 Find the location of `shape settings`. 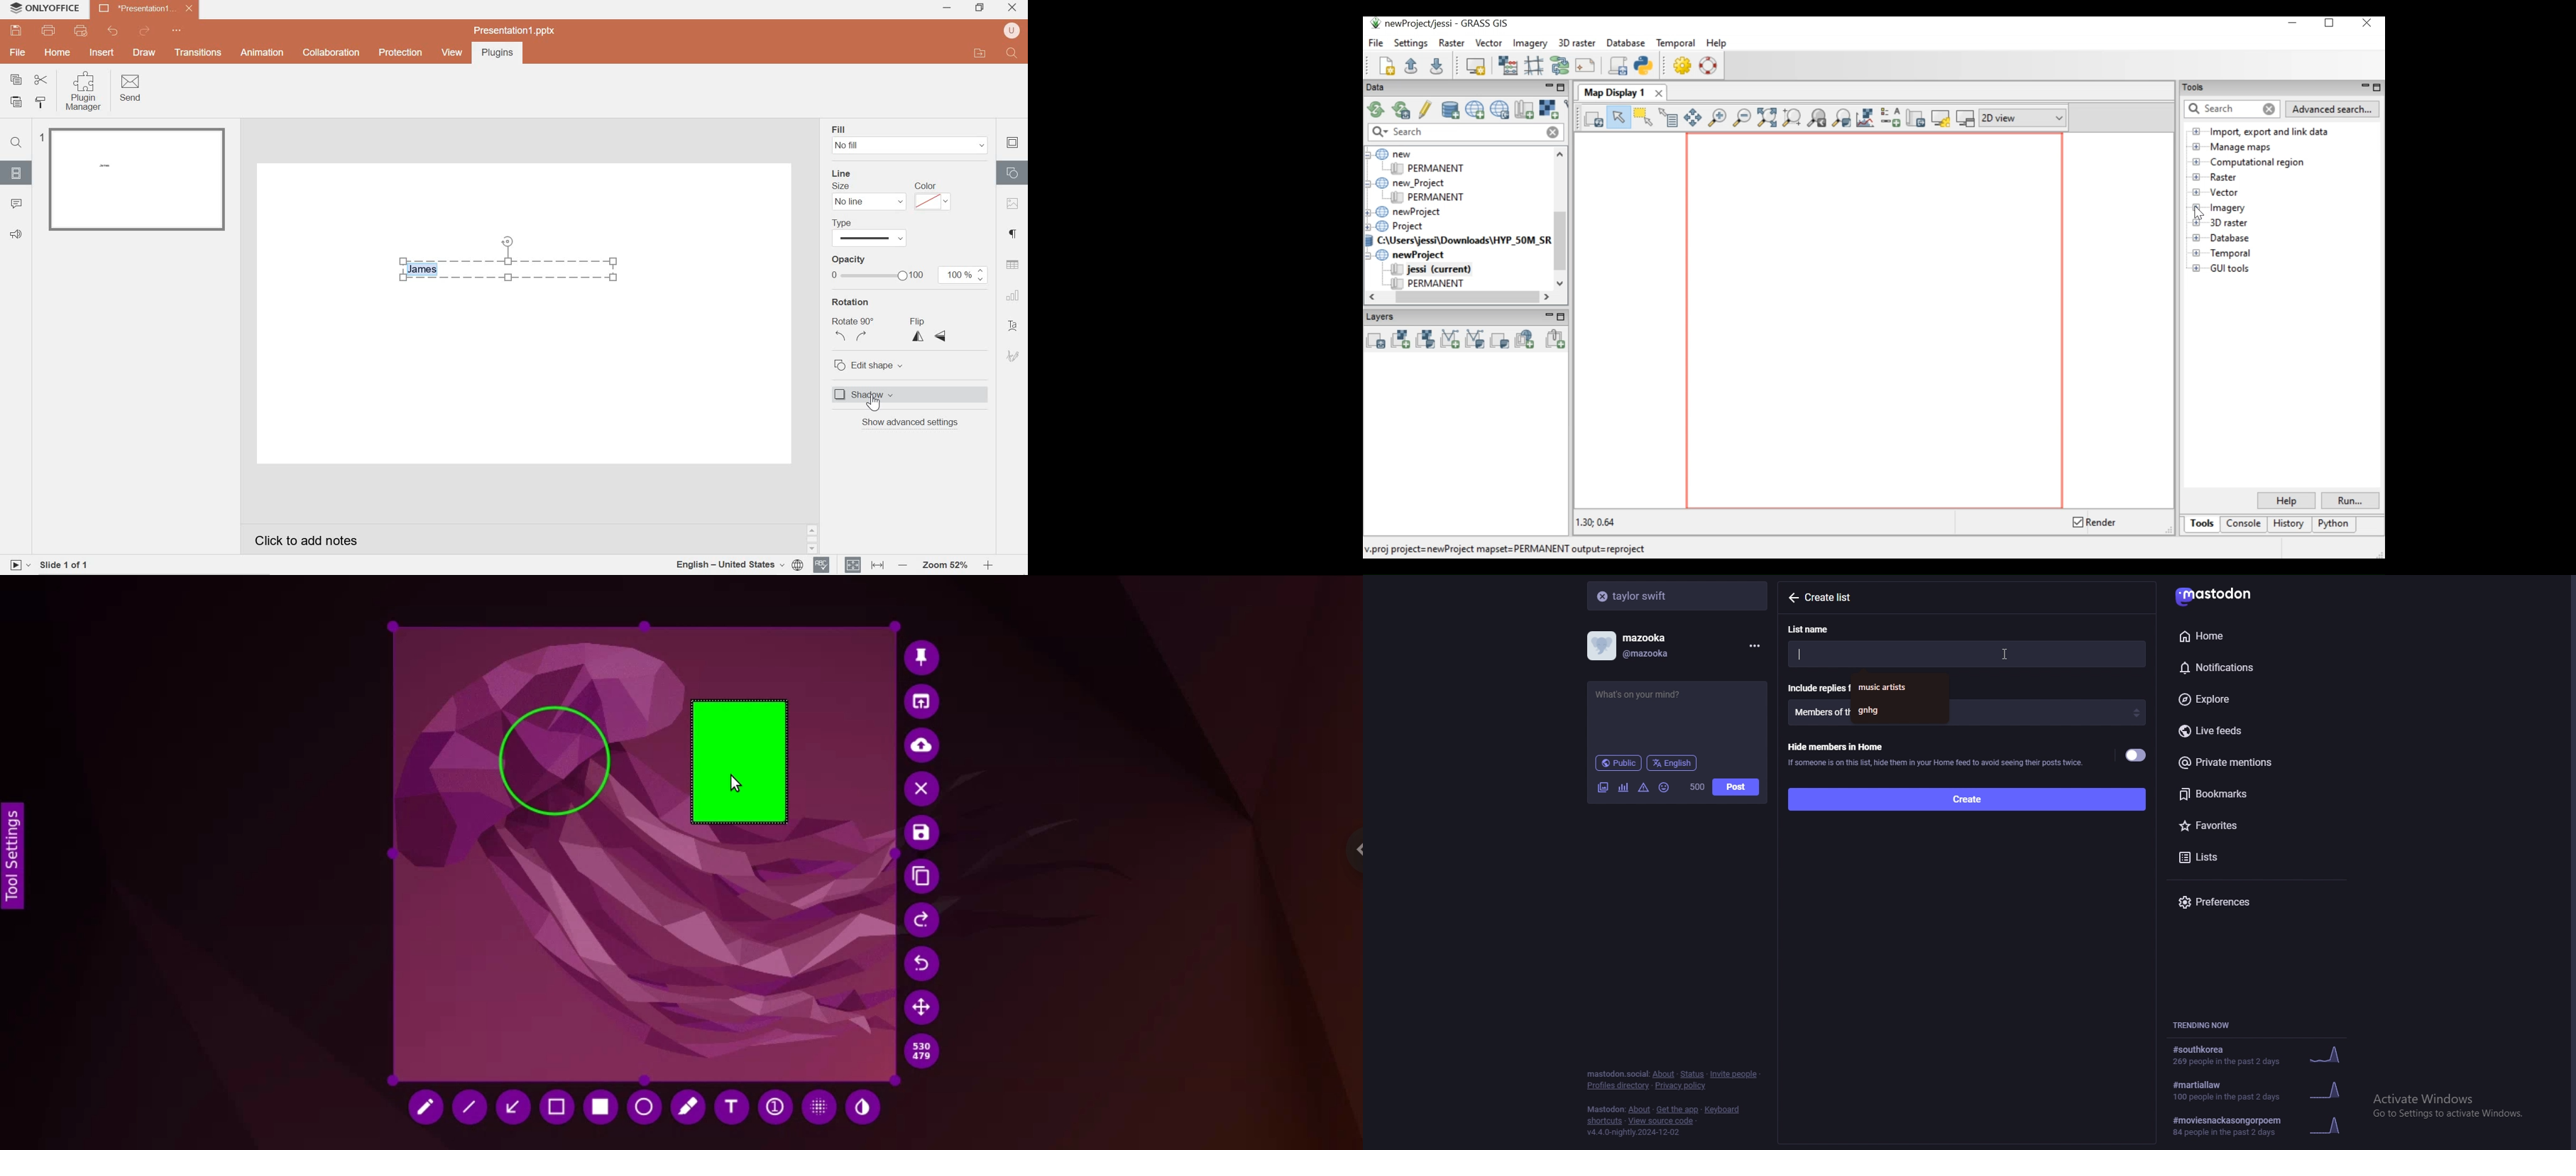

shape settings is located at coordinates (1013, 172).